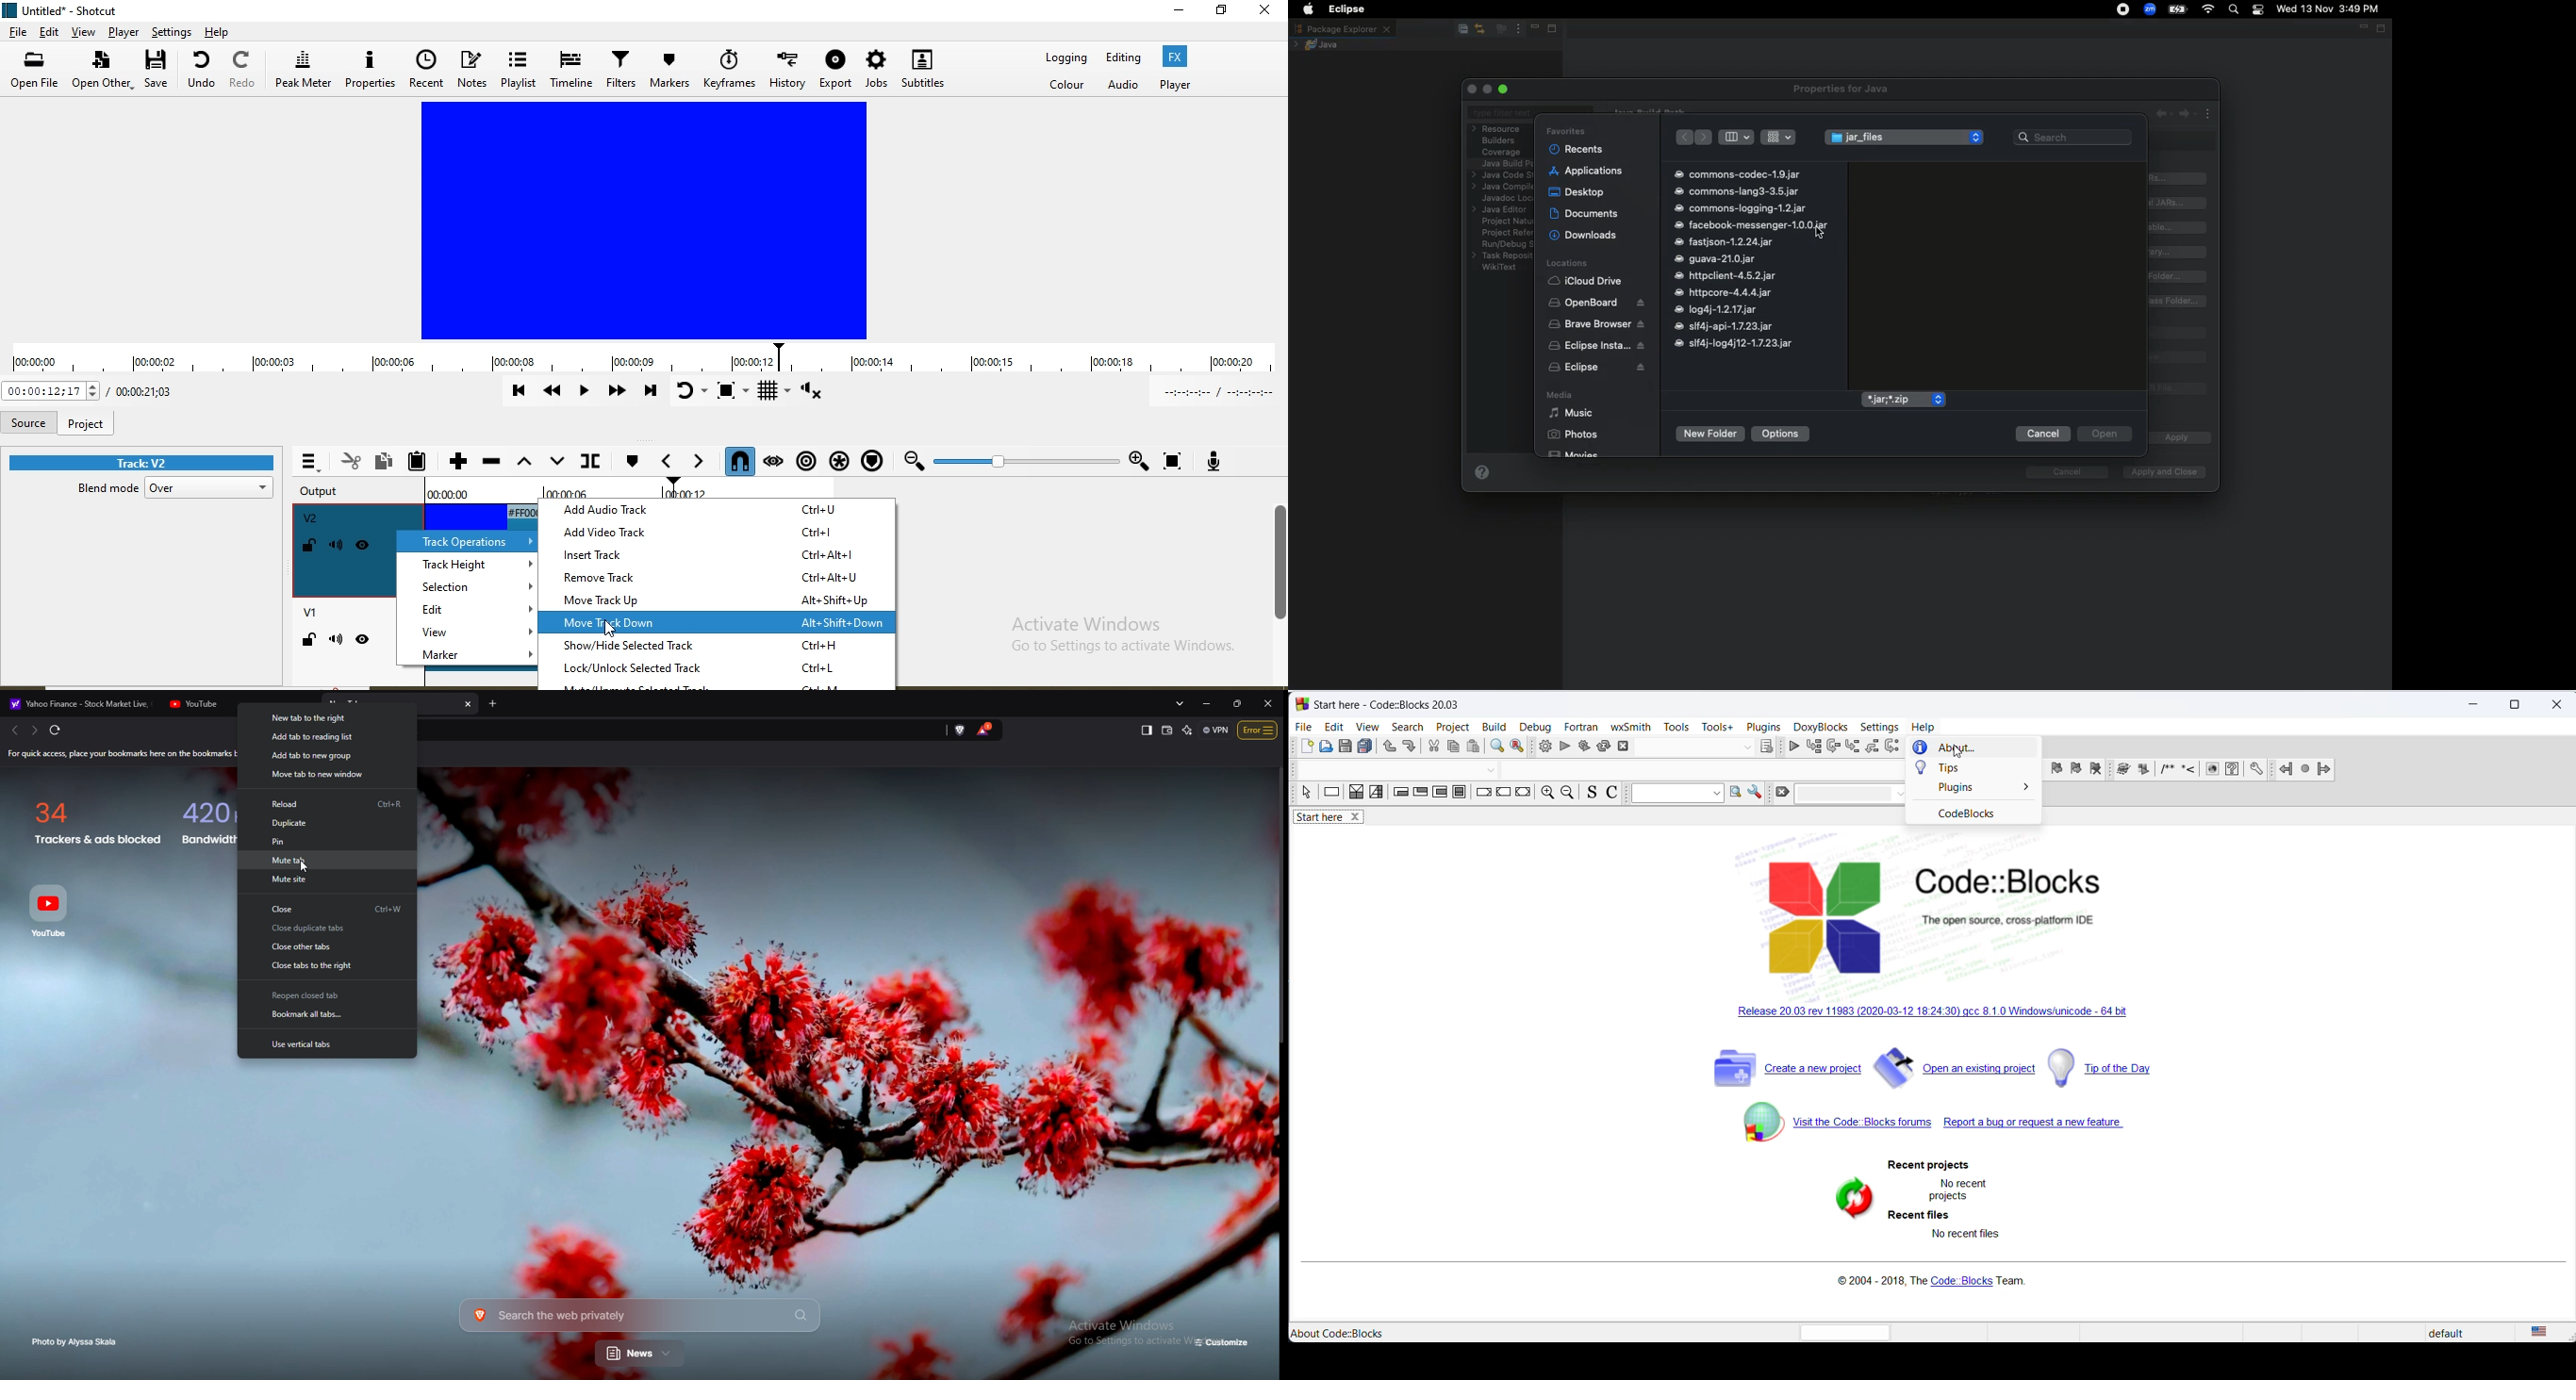  I want to click on last jump, so click(2305, 771).